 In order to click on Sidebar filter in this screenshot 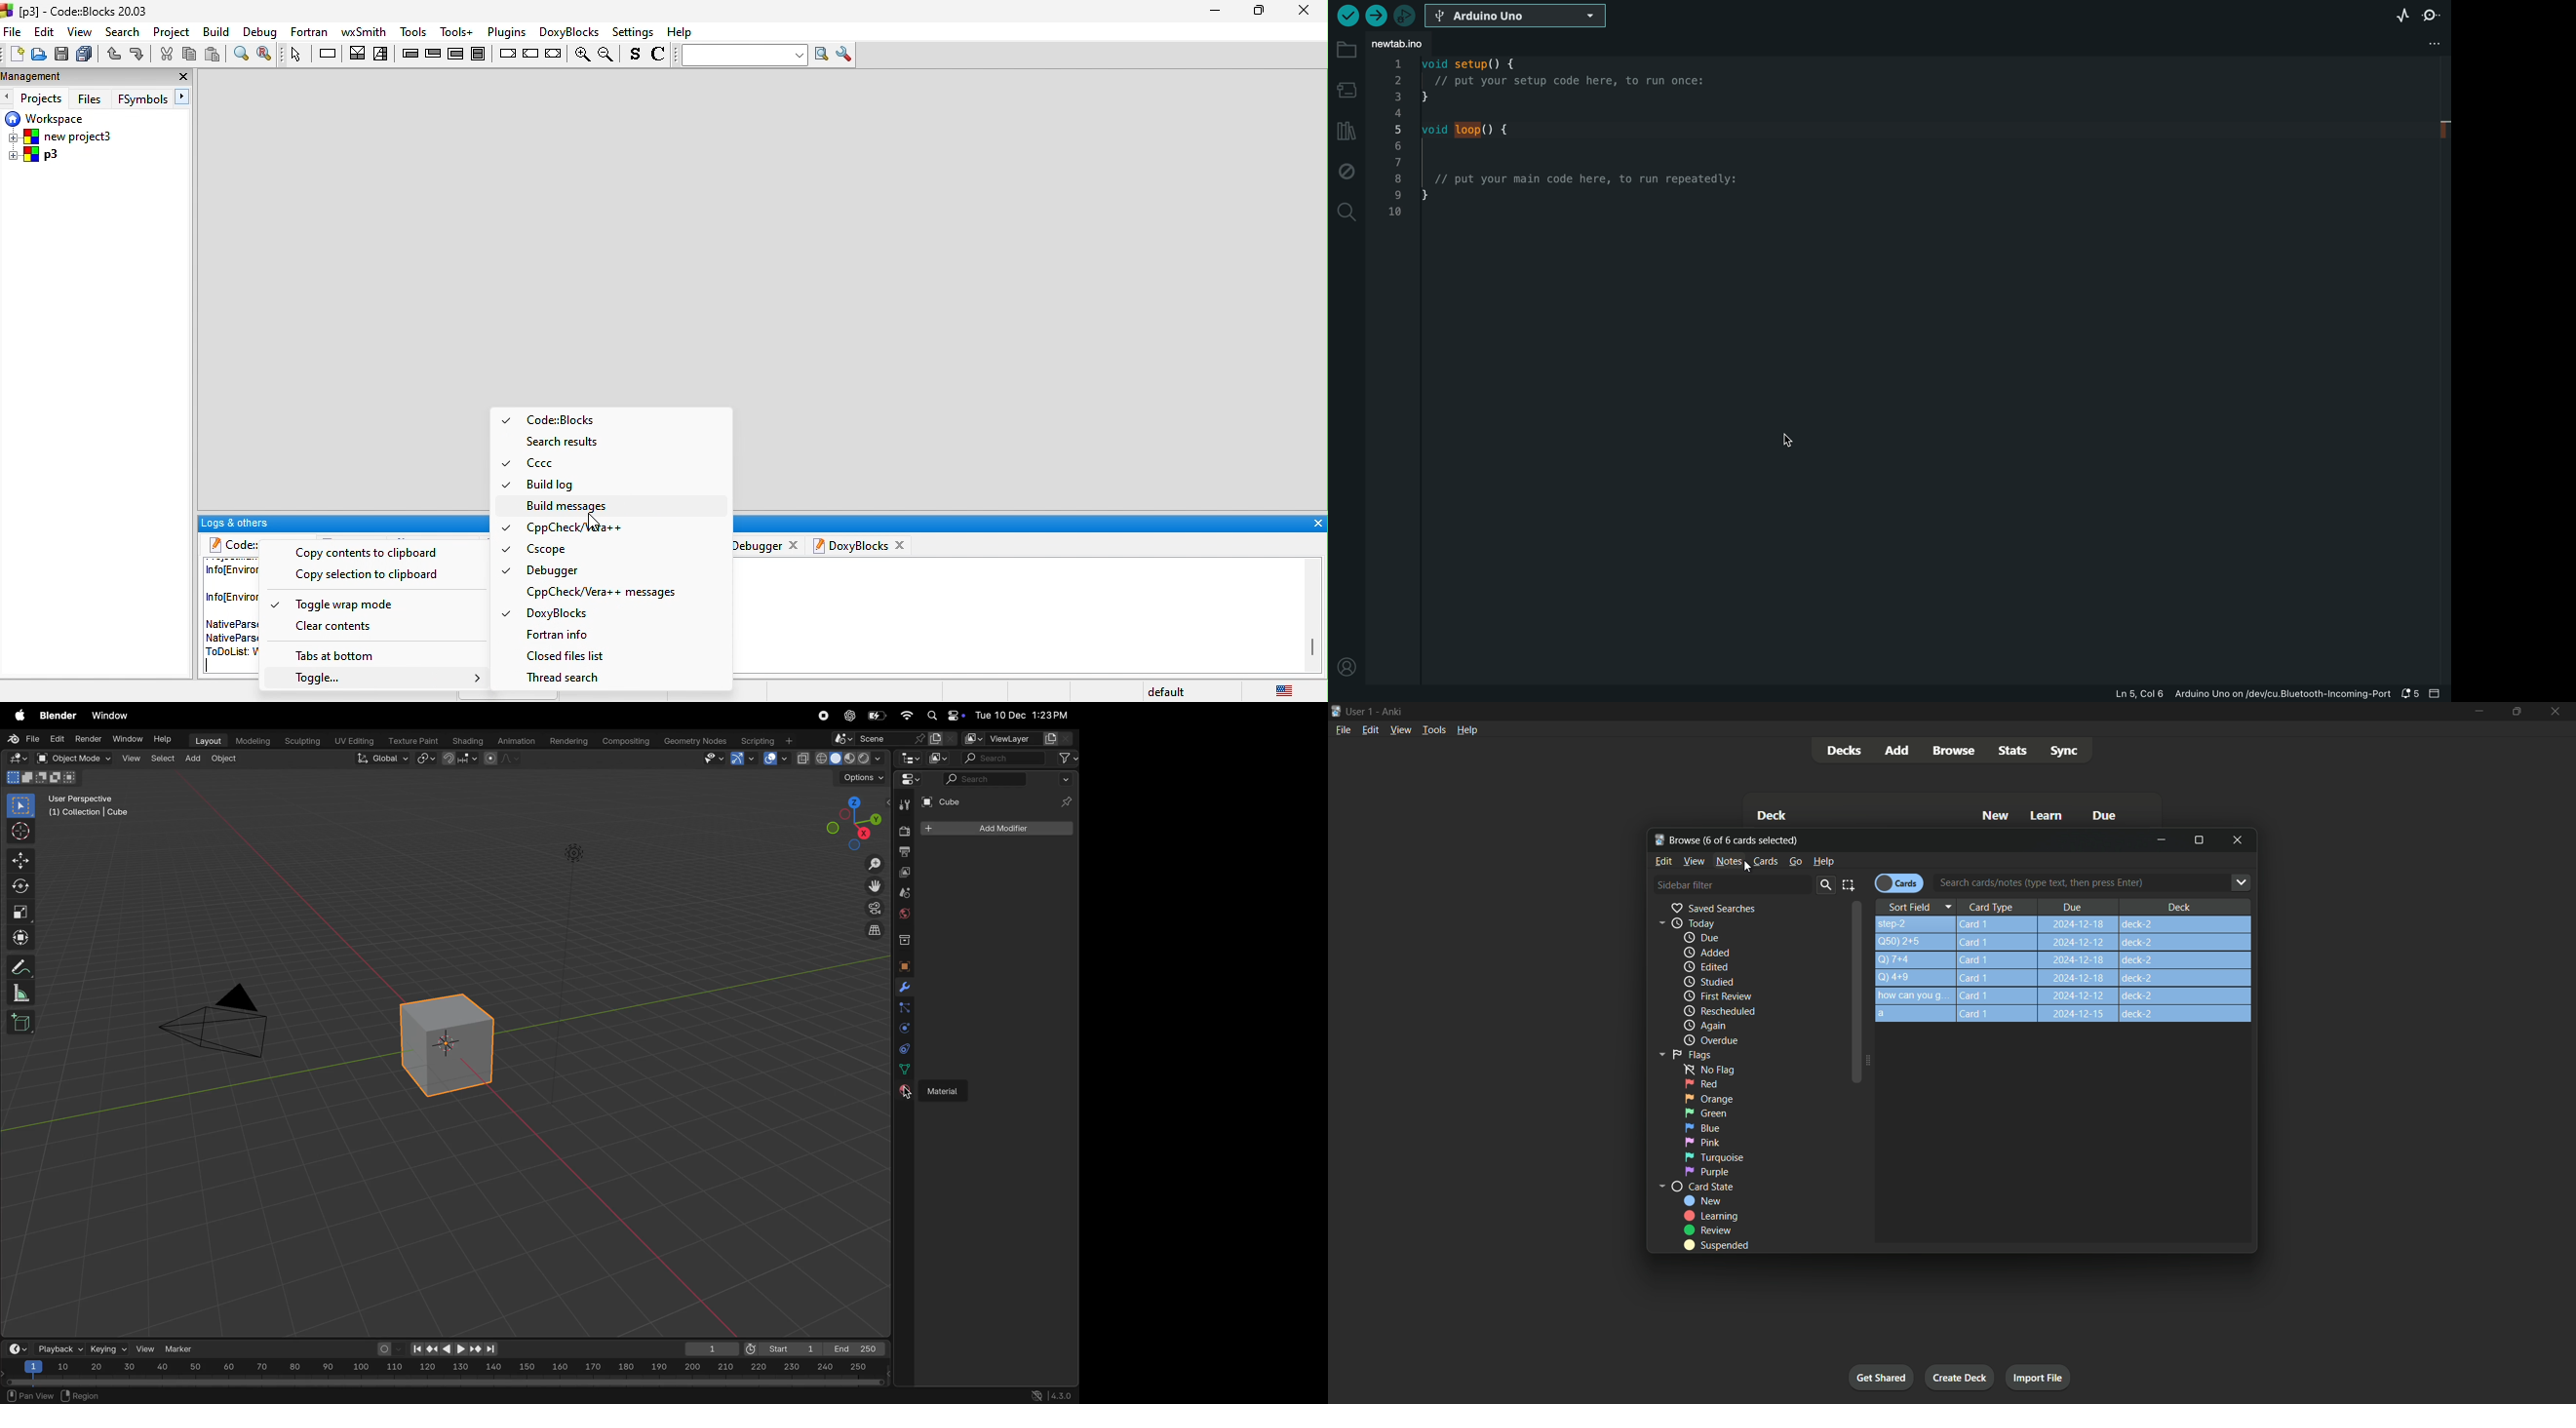, I will do `click(1685, 885)`.